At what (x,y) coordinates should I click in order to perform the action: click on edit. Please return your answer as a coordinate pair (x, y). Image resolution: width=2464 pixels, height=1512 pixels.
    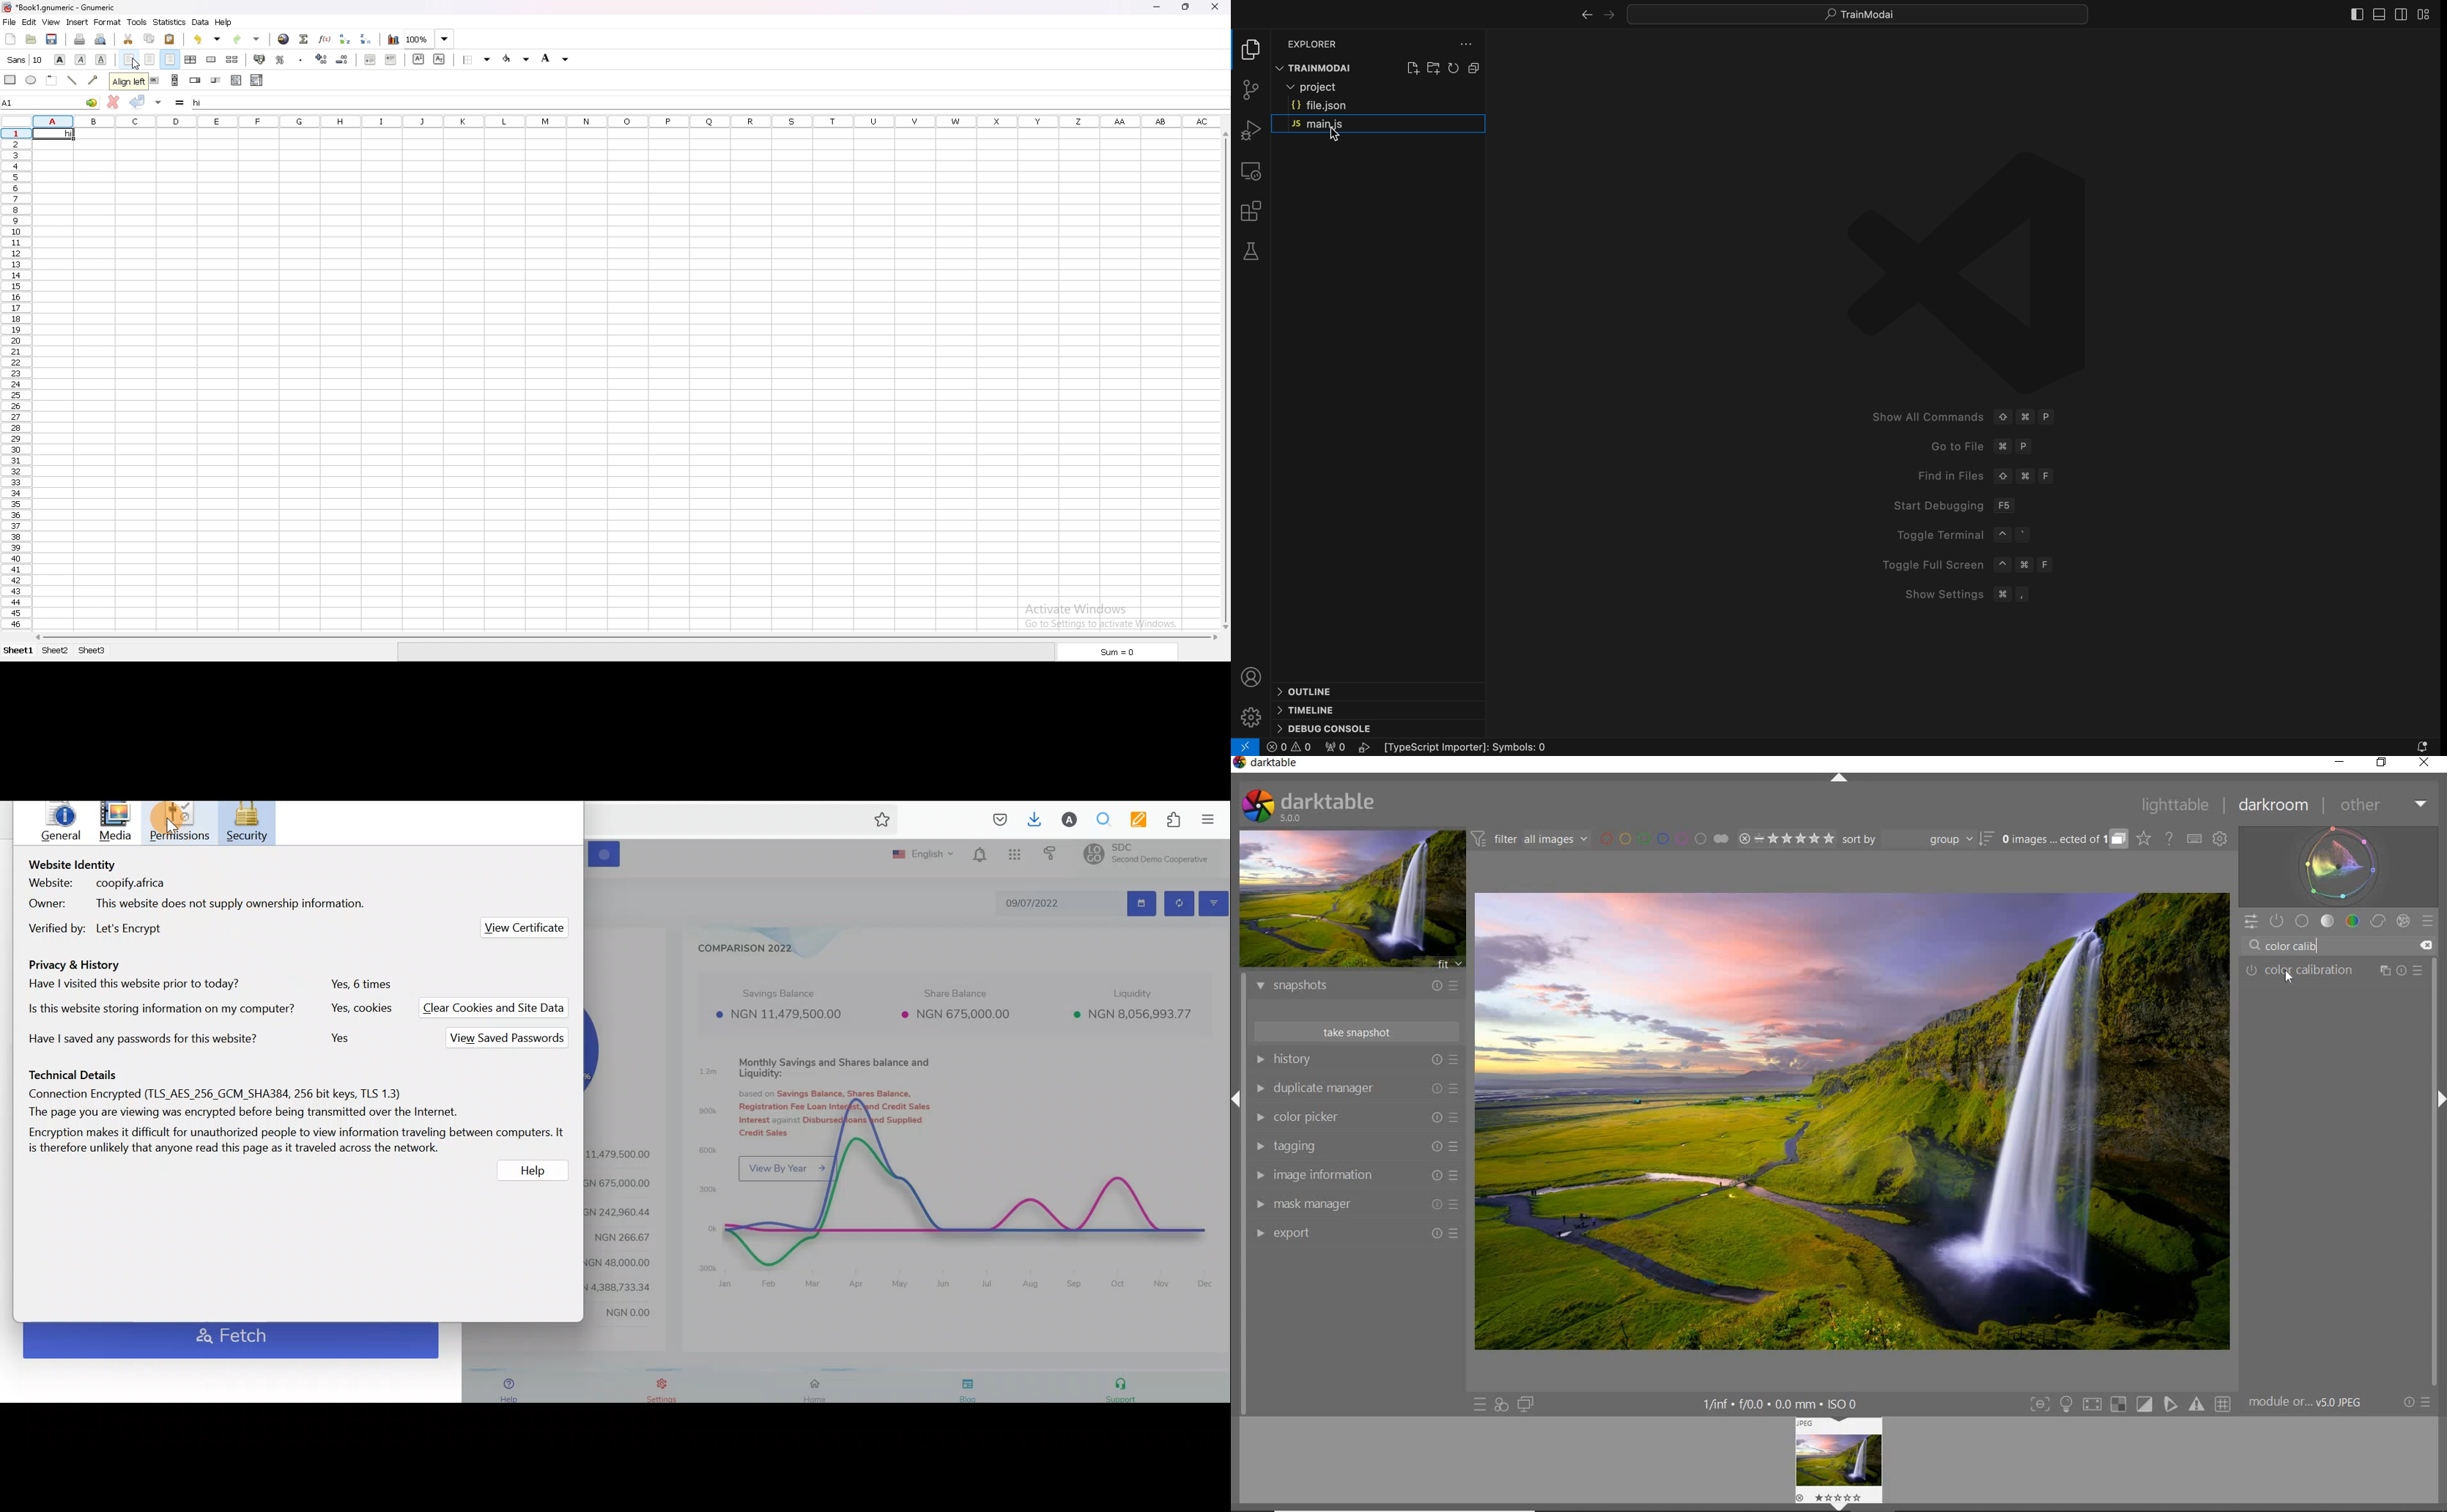
    Looking at the image, I should click on (29, 22).